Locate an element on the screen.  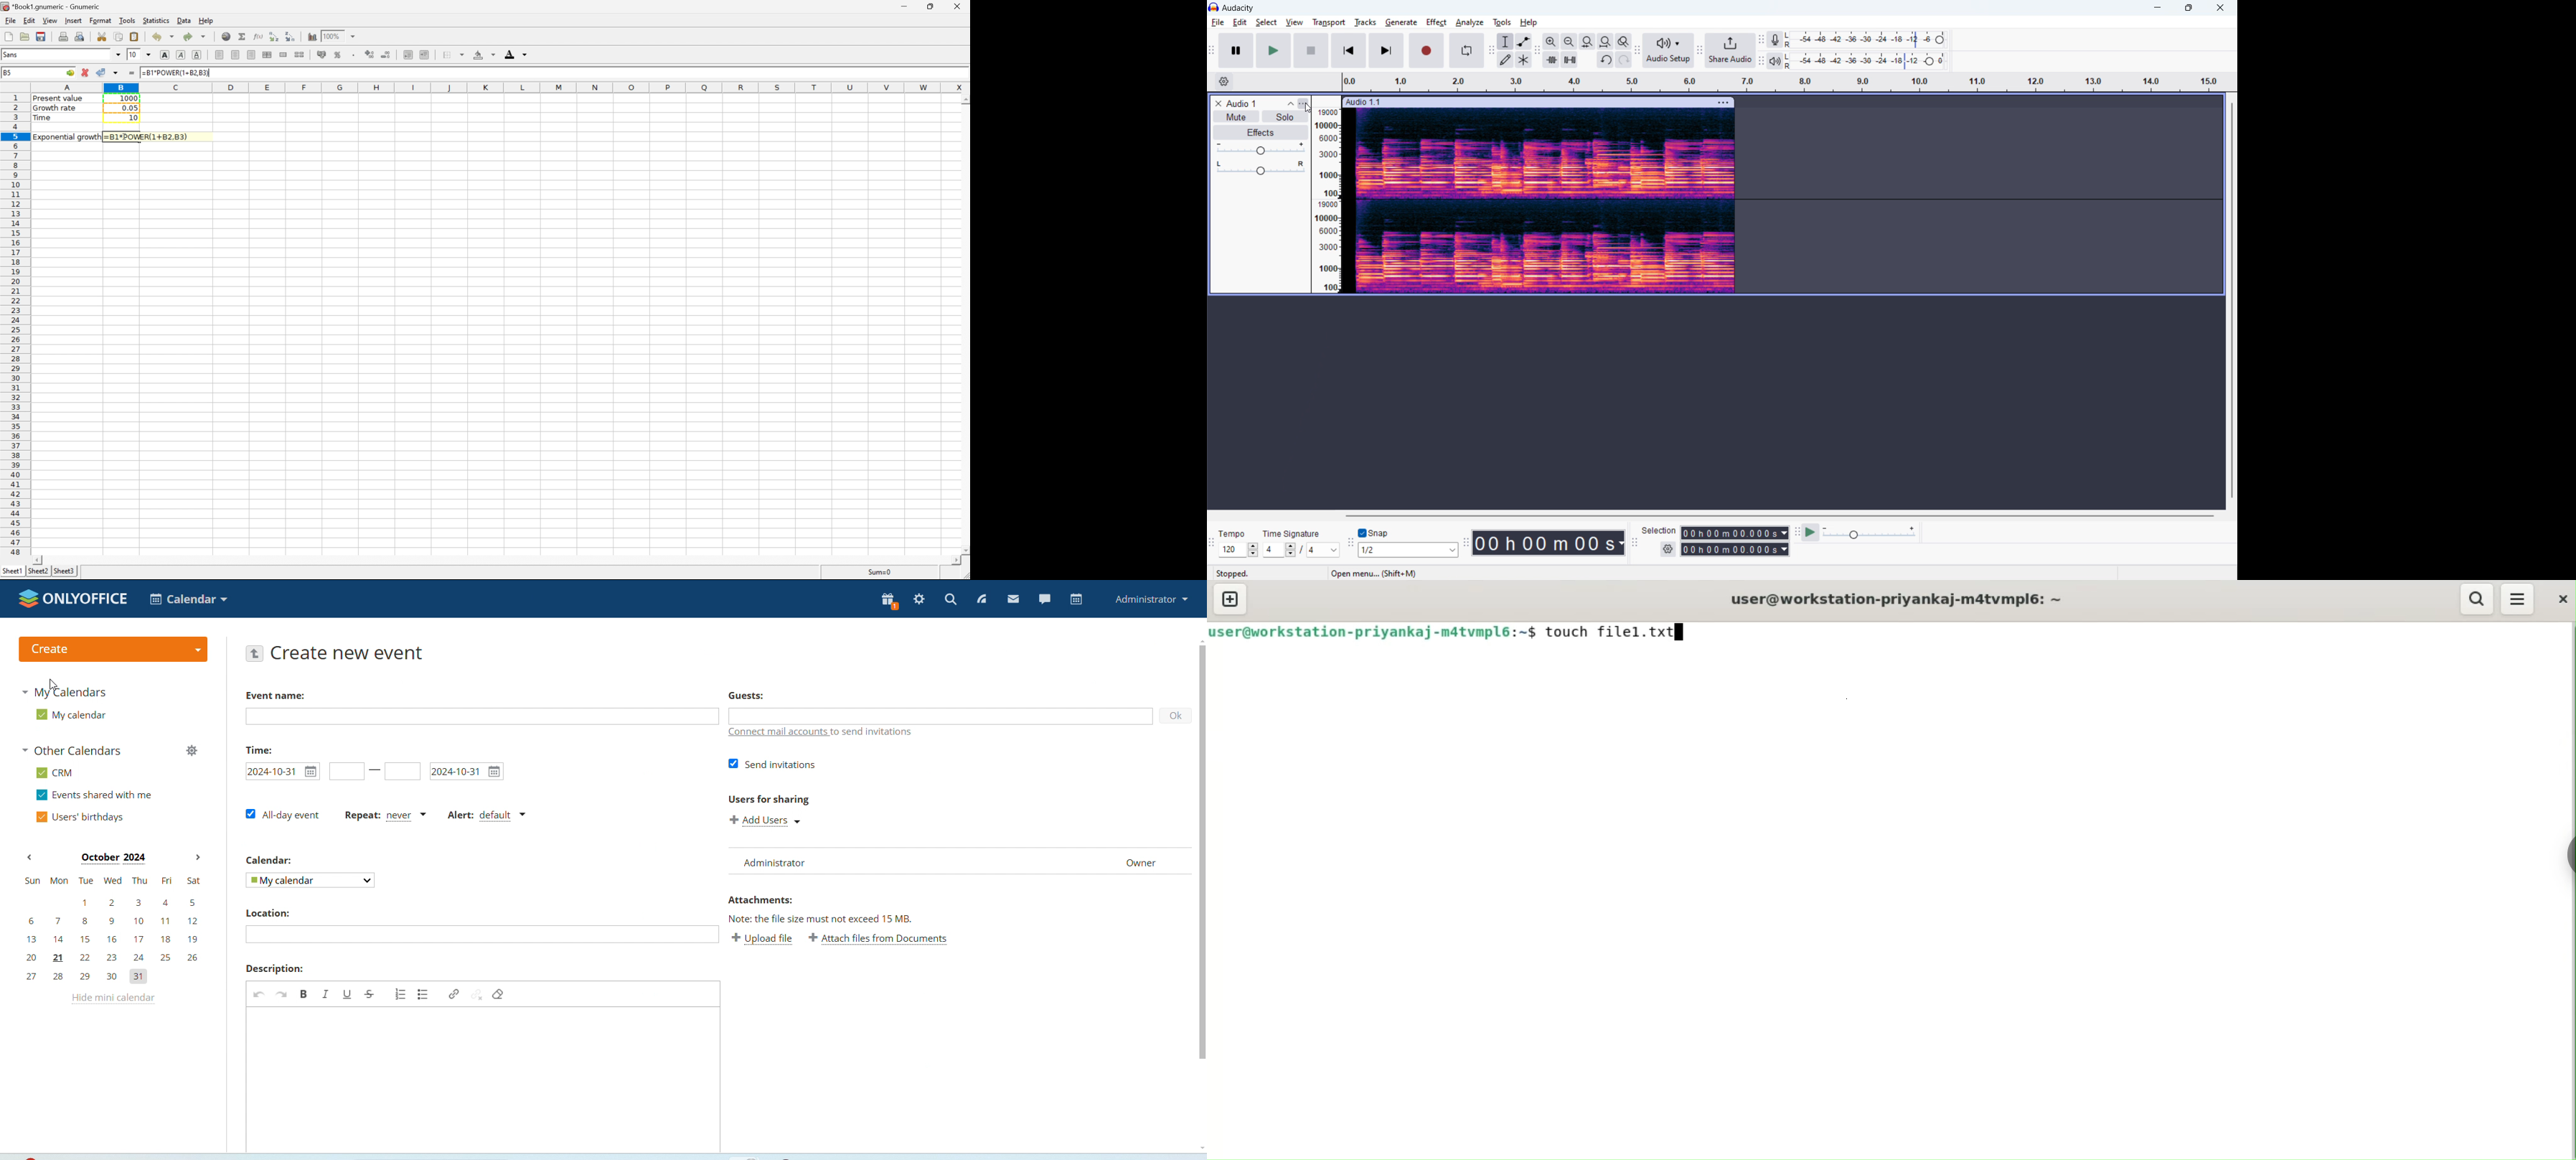
playback speed is located at coordinates (1870, 533).